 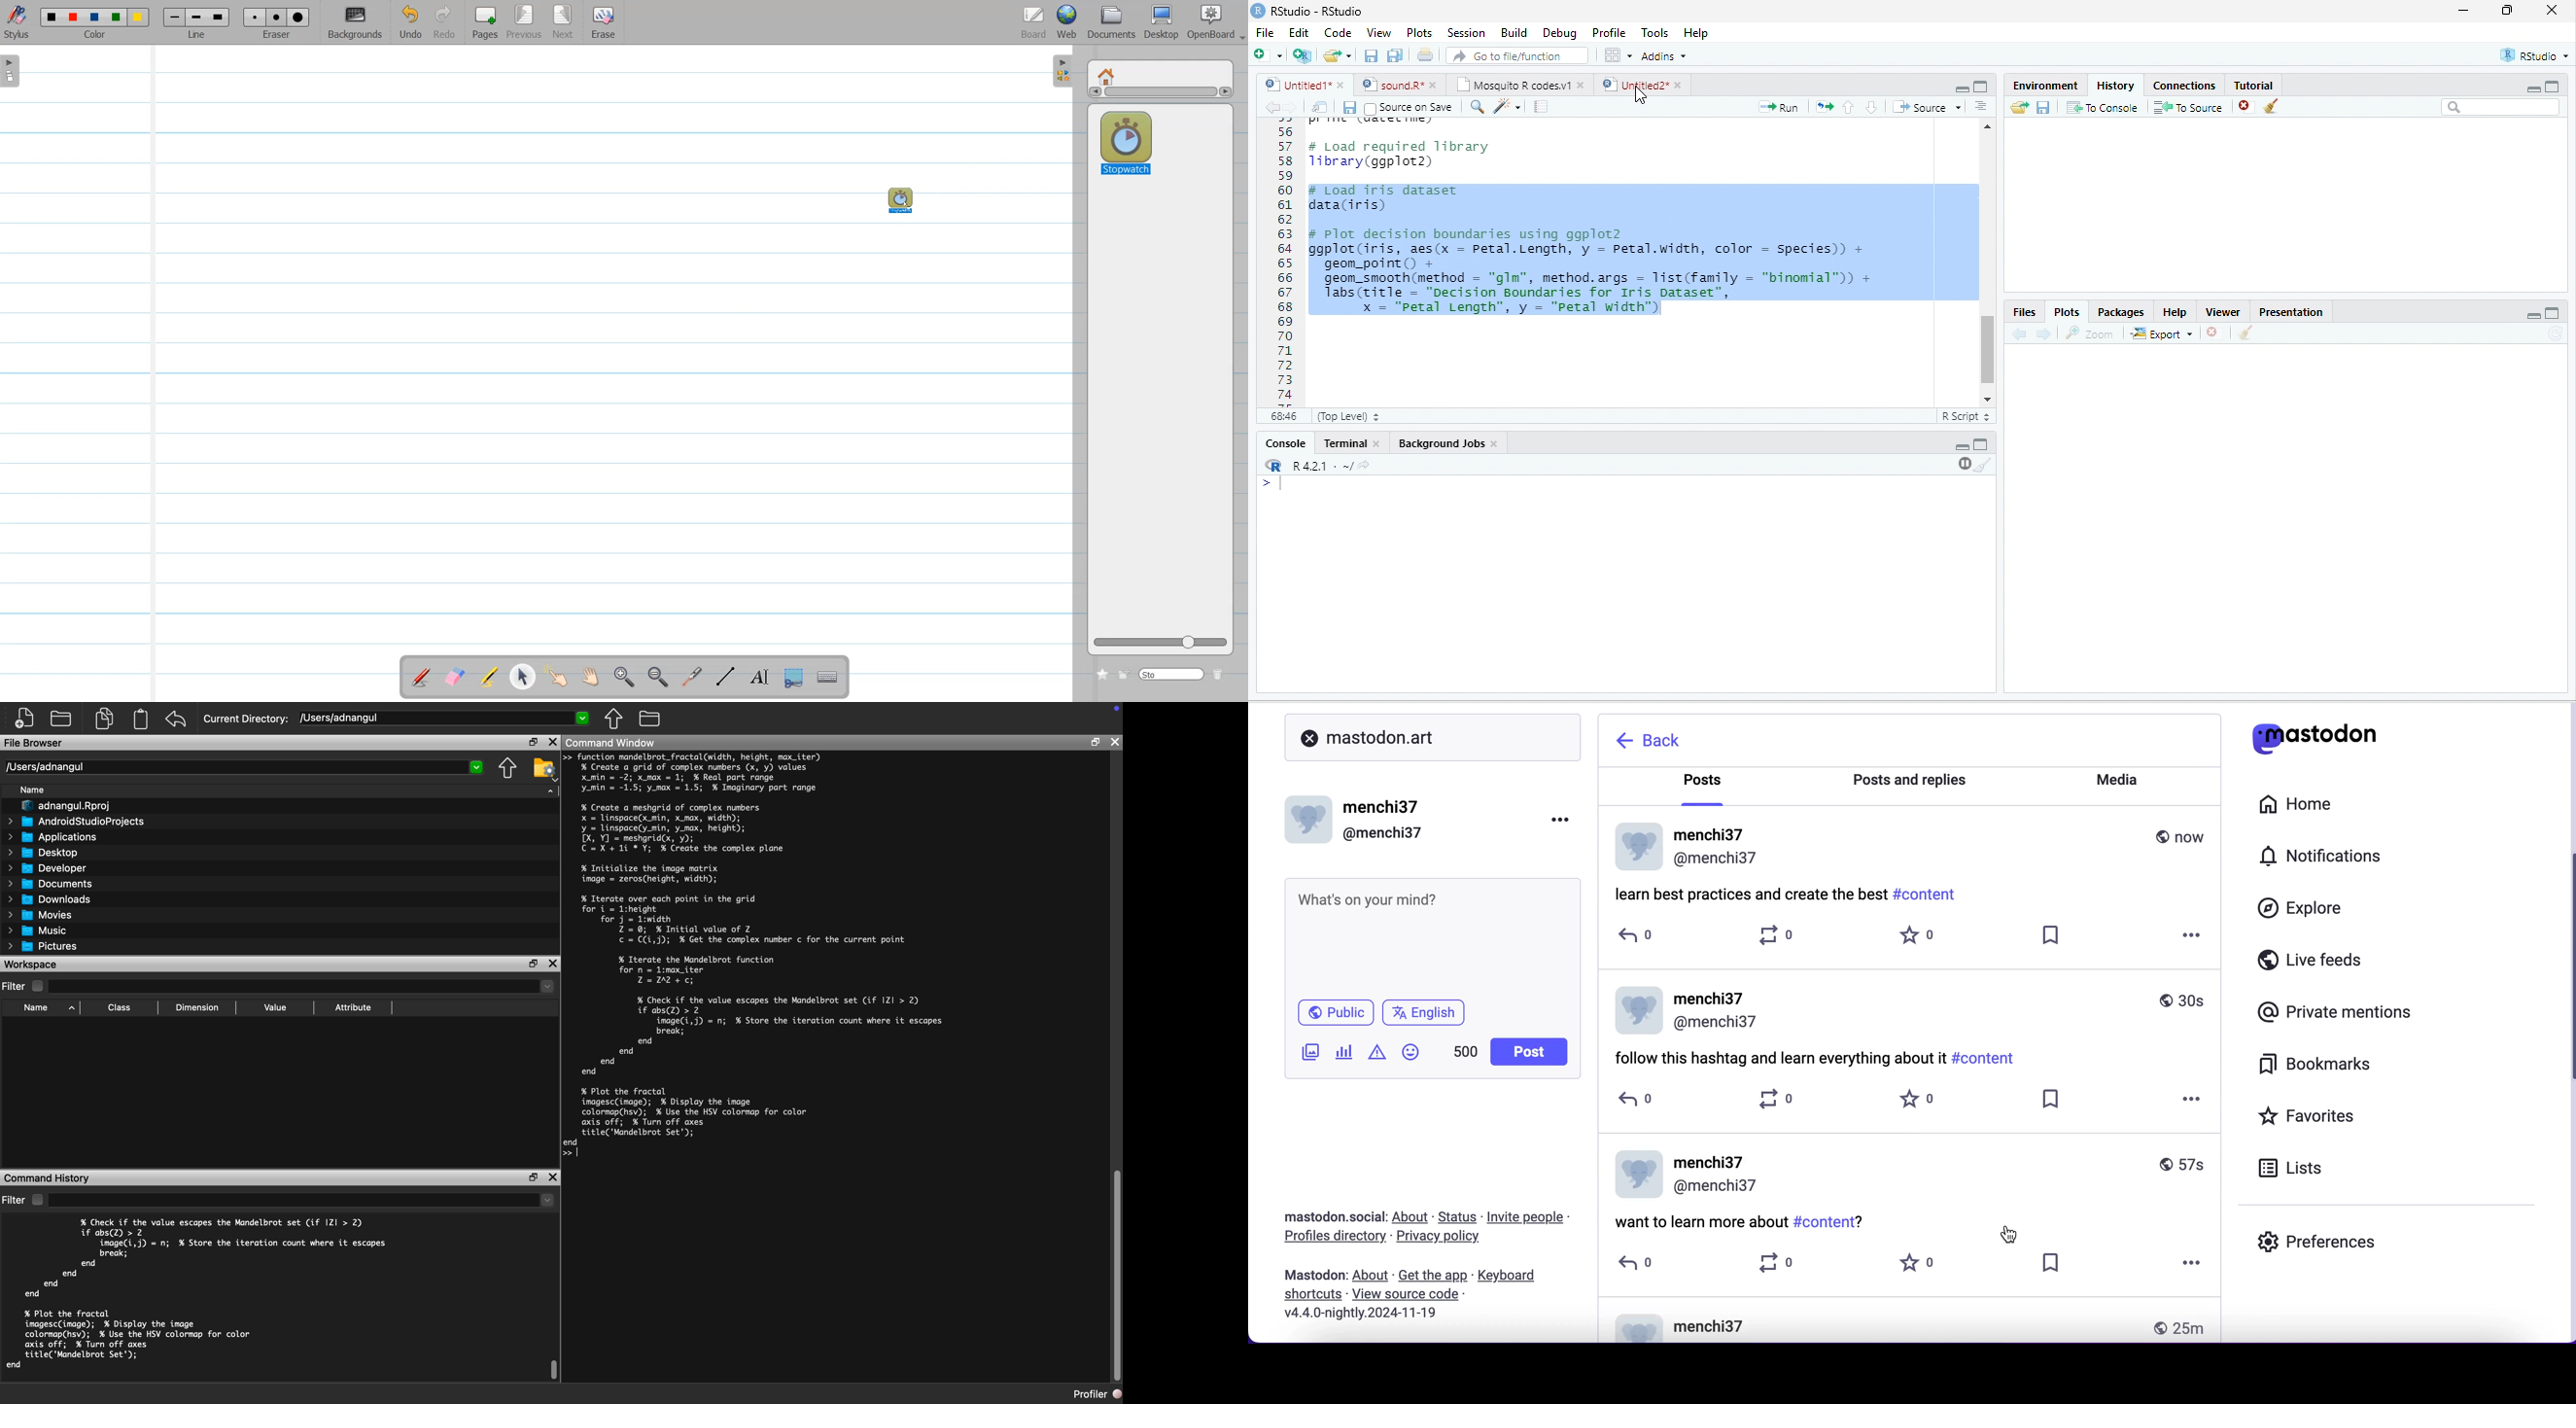 What do you see at coordinates (2464, 10) in the screenshot?
I see `minimize` at bounding box center [2464, 10].